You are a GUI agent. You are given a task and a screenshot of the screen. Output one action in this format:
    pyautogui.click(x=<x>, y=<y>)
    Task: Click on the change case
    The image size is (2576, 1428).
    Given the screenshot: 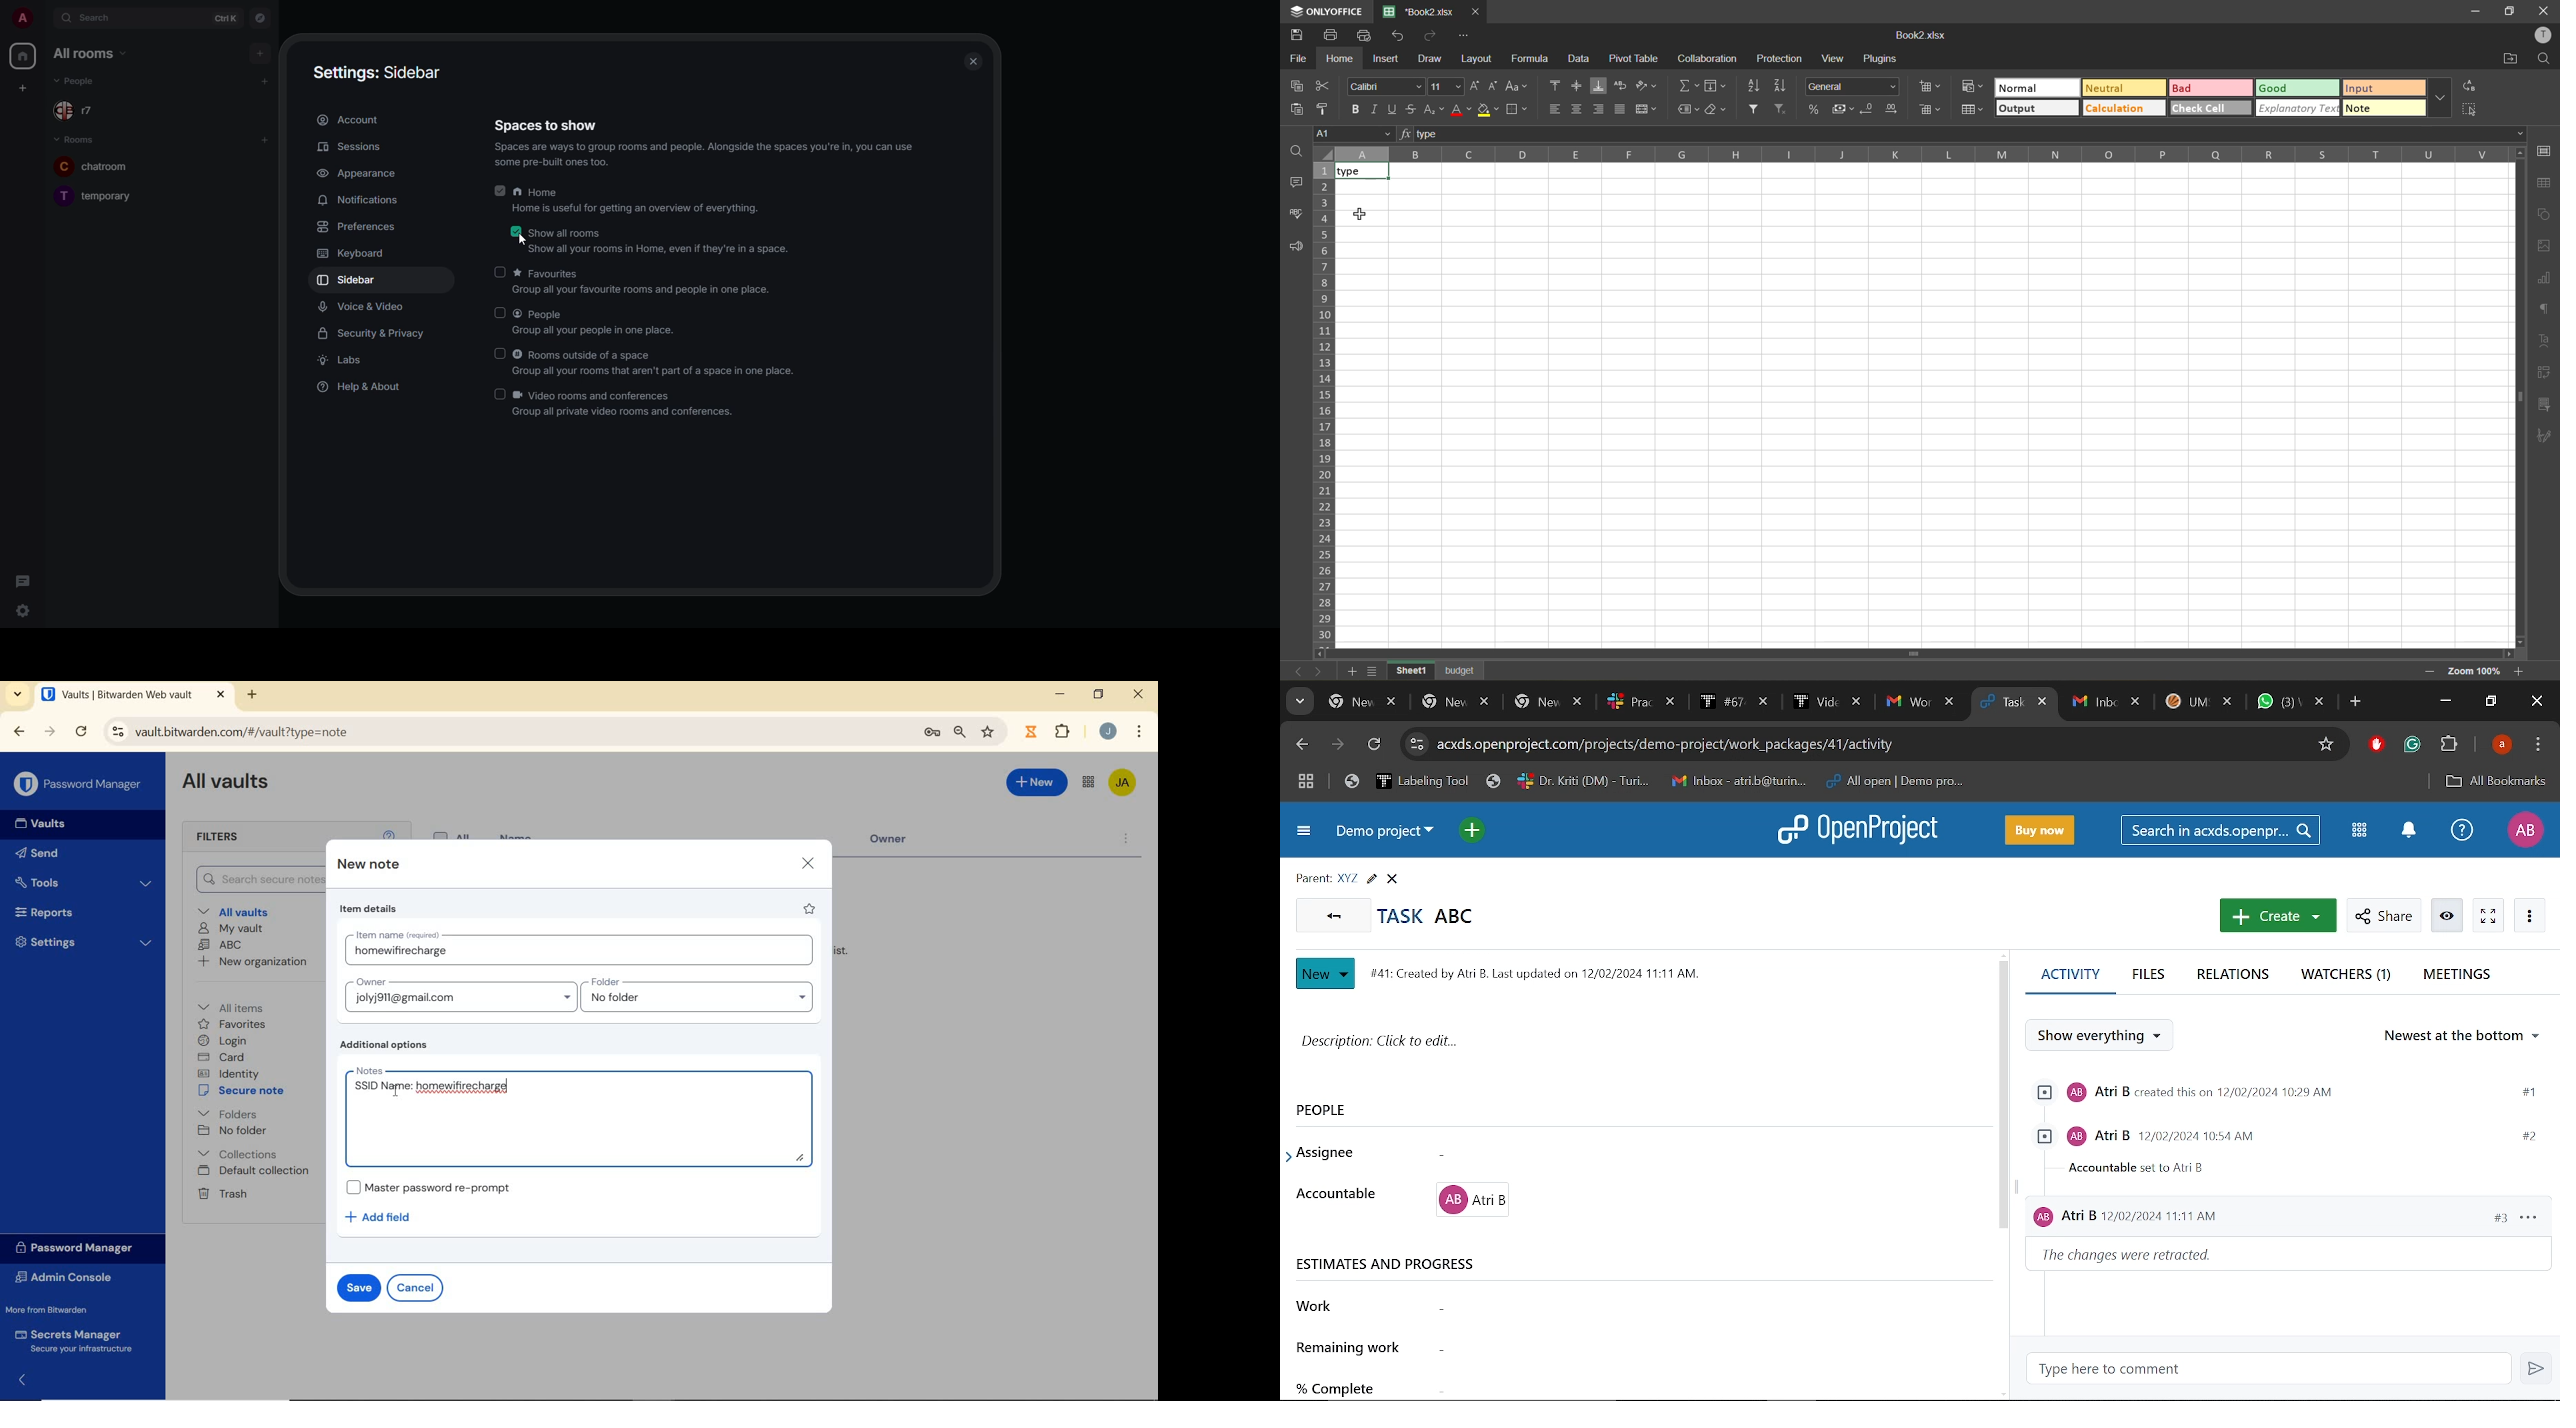 What is the action you would take?
    pyautogui.click(x=1519, y=87)
    